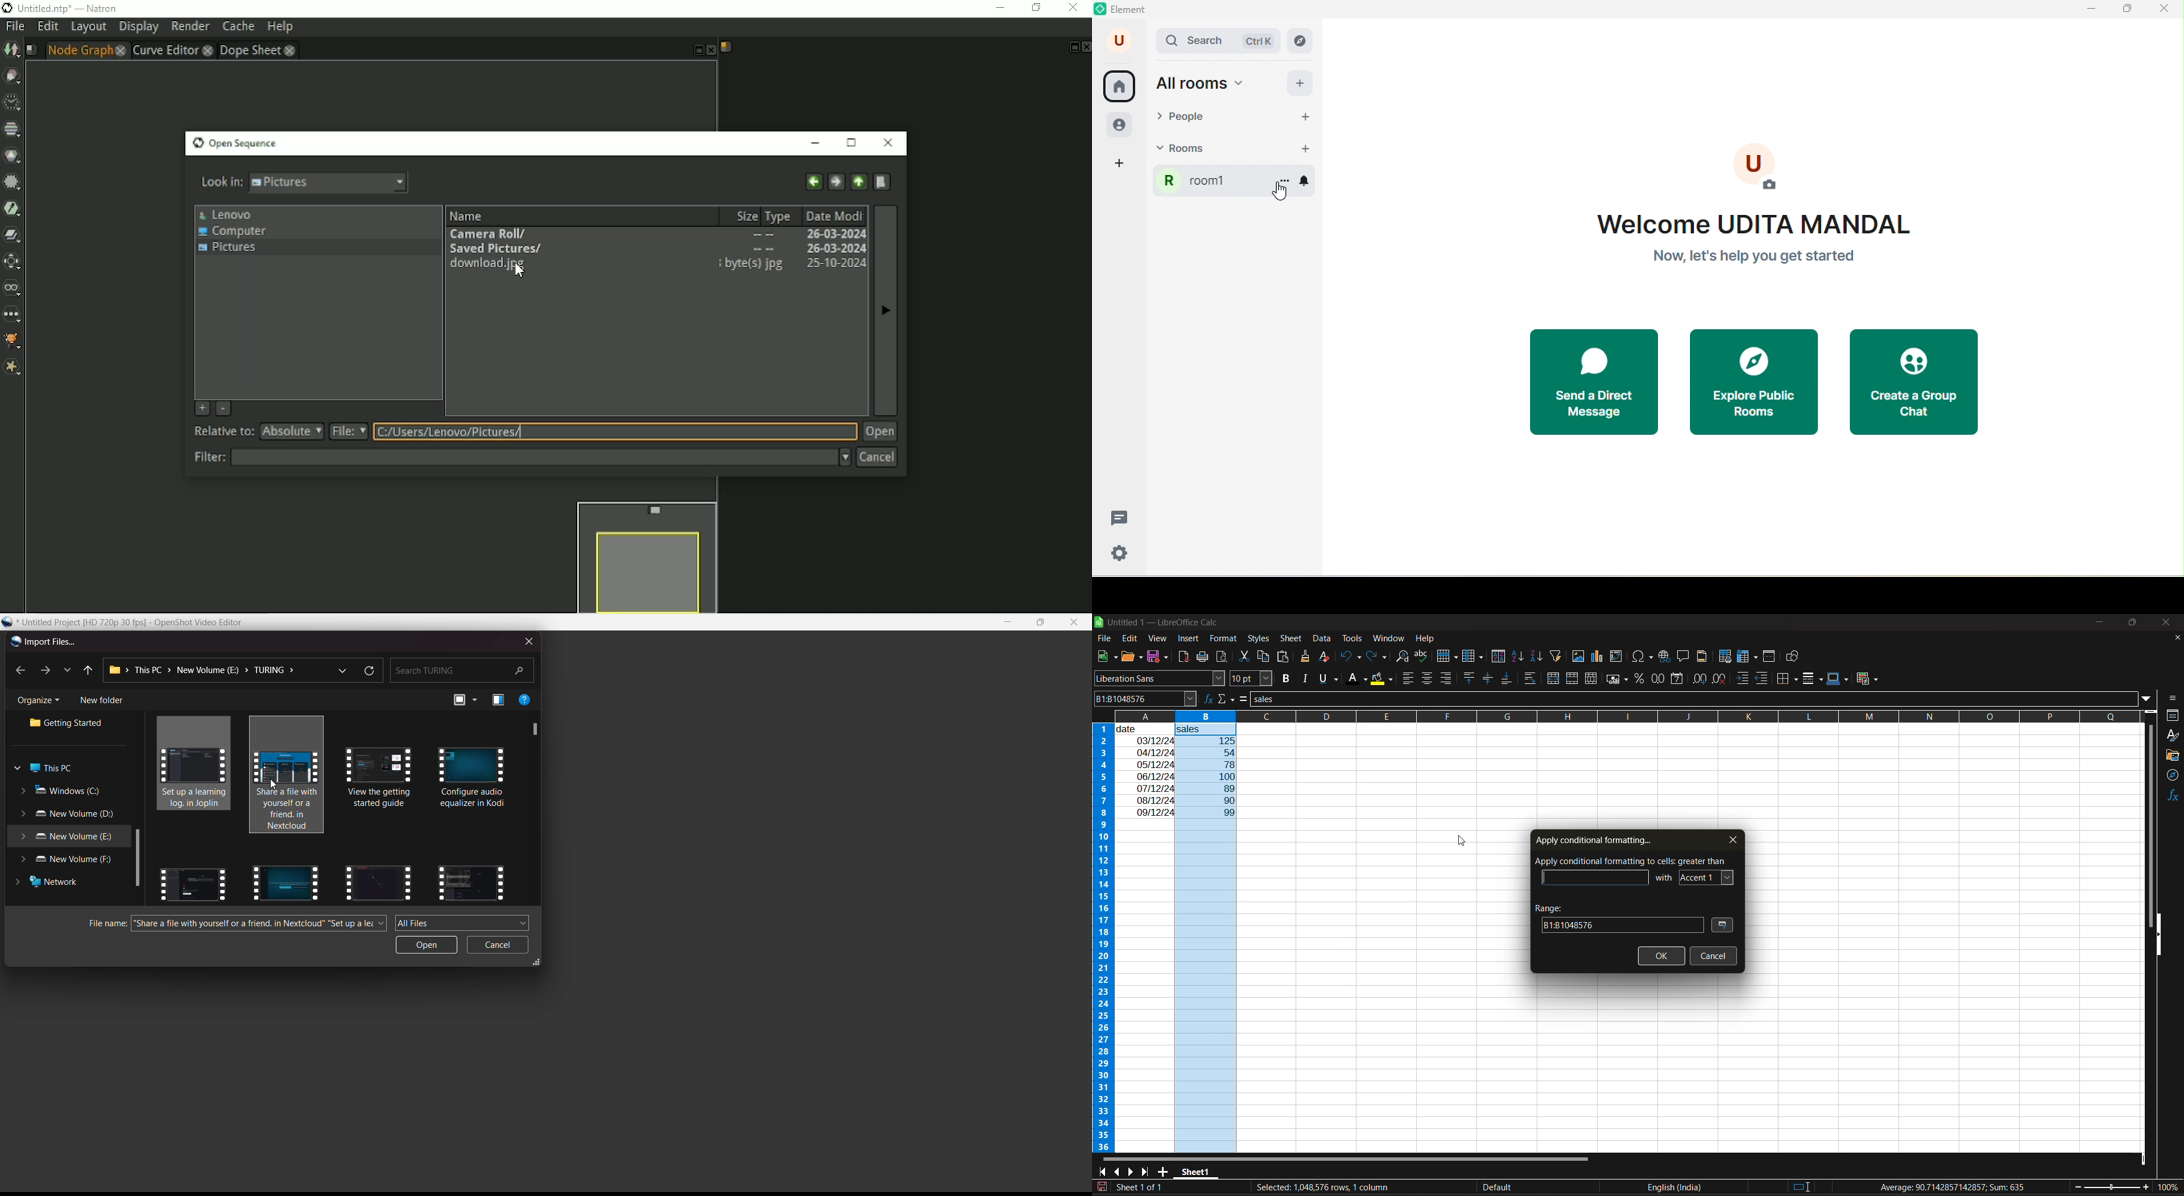  Describe the element at coordinates (2173, 756) in the screenshot. I see `gallery` at that location.